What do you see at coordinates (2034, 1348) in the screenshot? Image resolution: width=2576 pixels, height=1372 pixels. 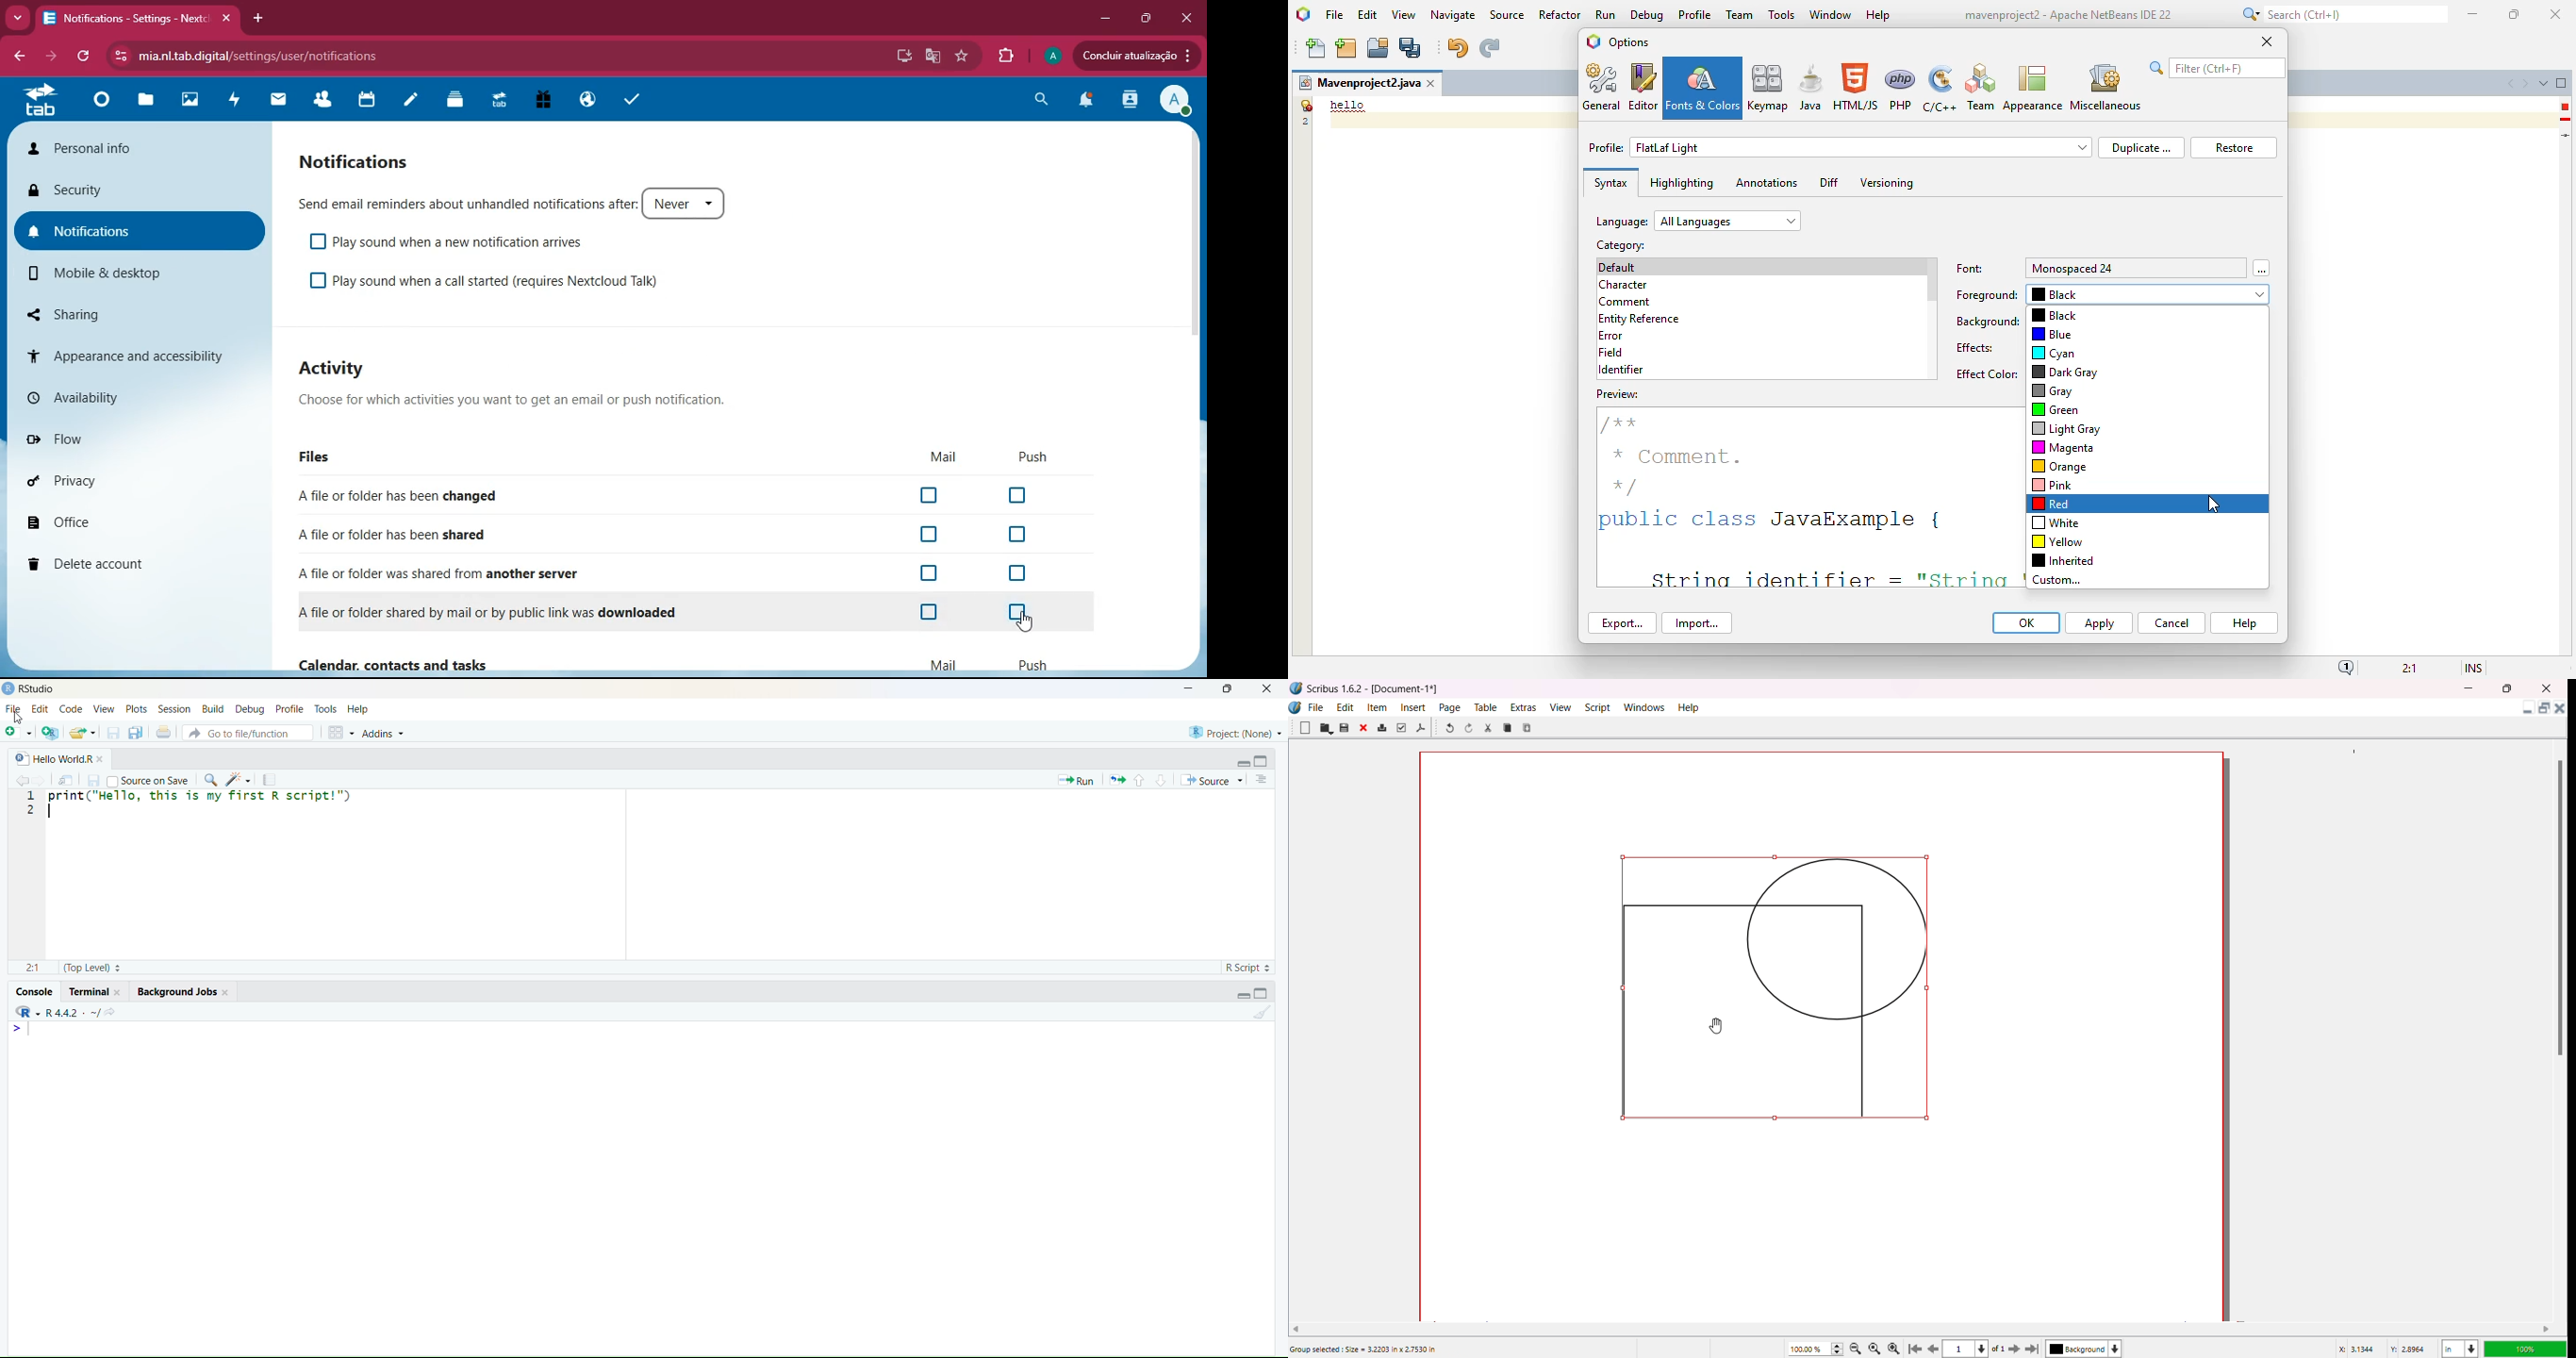 I see `Last` at bounding box center [2034, 1348].